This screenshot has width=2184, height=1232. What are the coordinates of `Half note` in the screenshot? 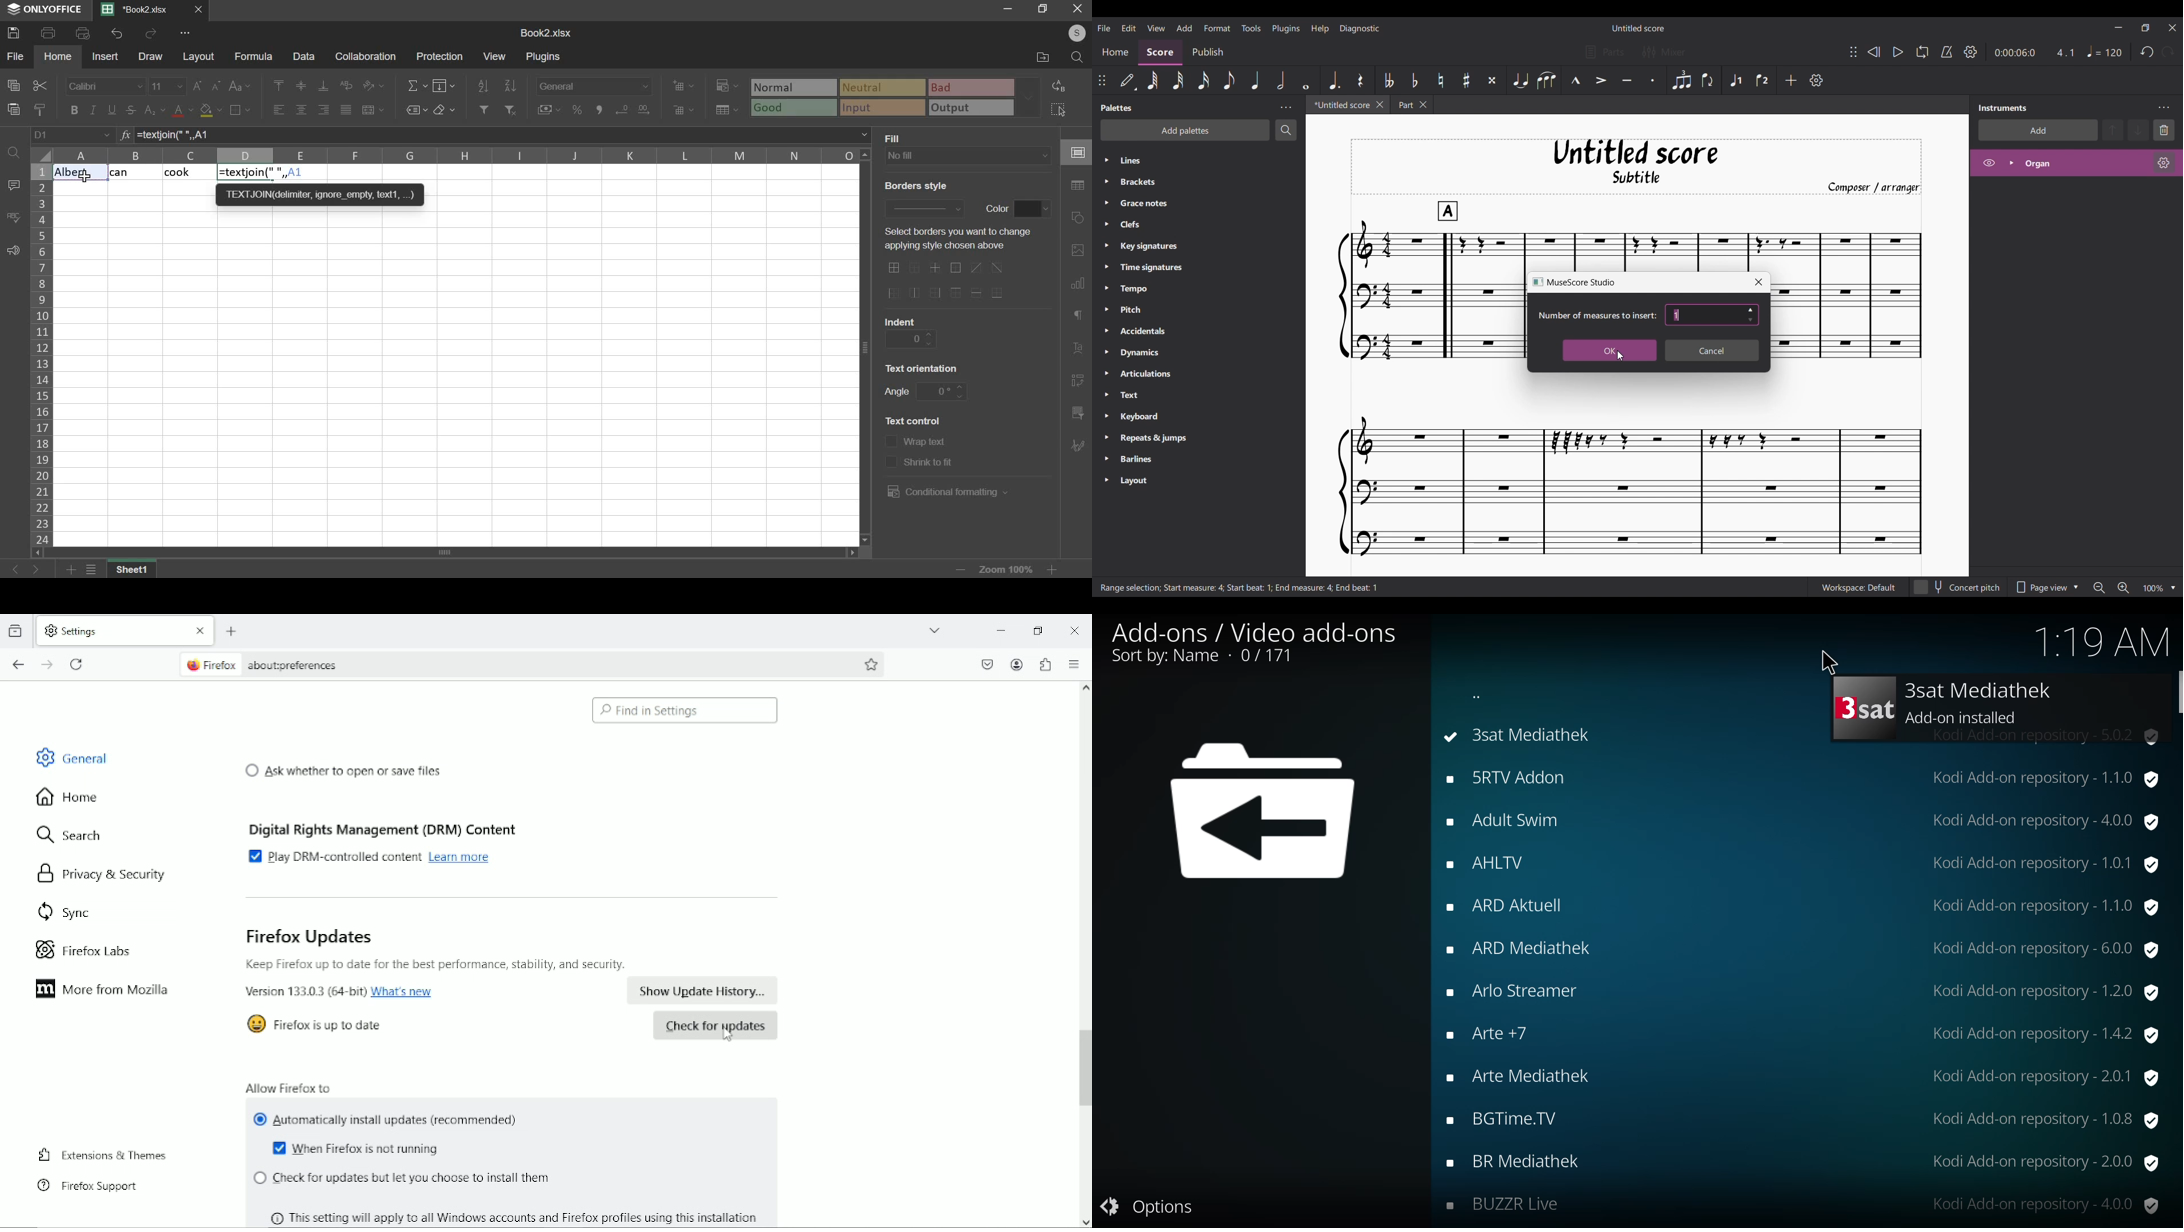 It's located at (1281, 80).